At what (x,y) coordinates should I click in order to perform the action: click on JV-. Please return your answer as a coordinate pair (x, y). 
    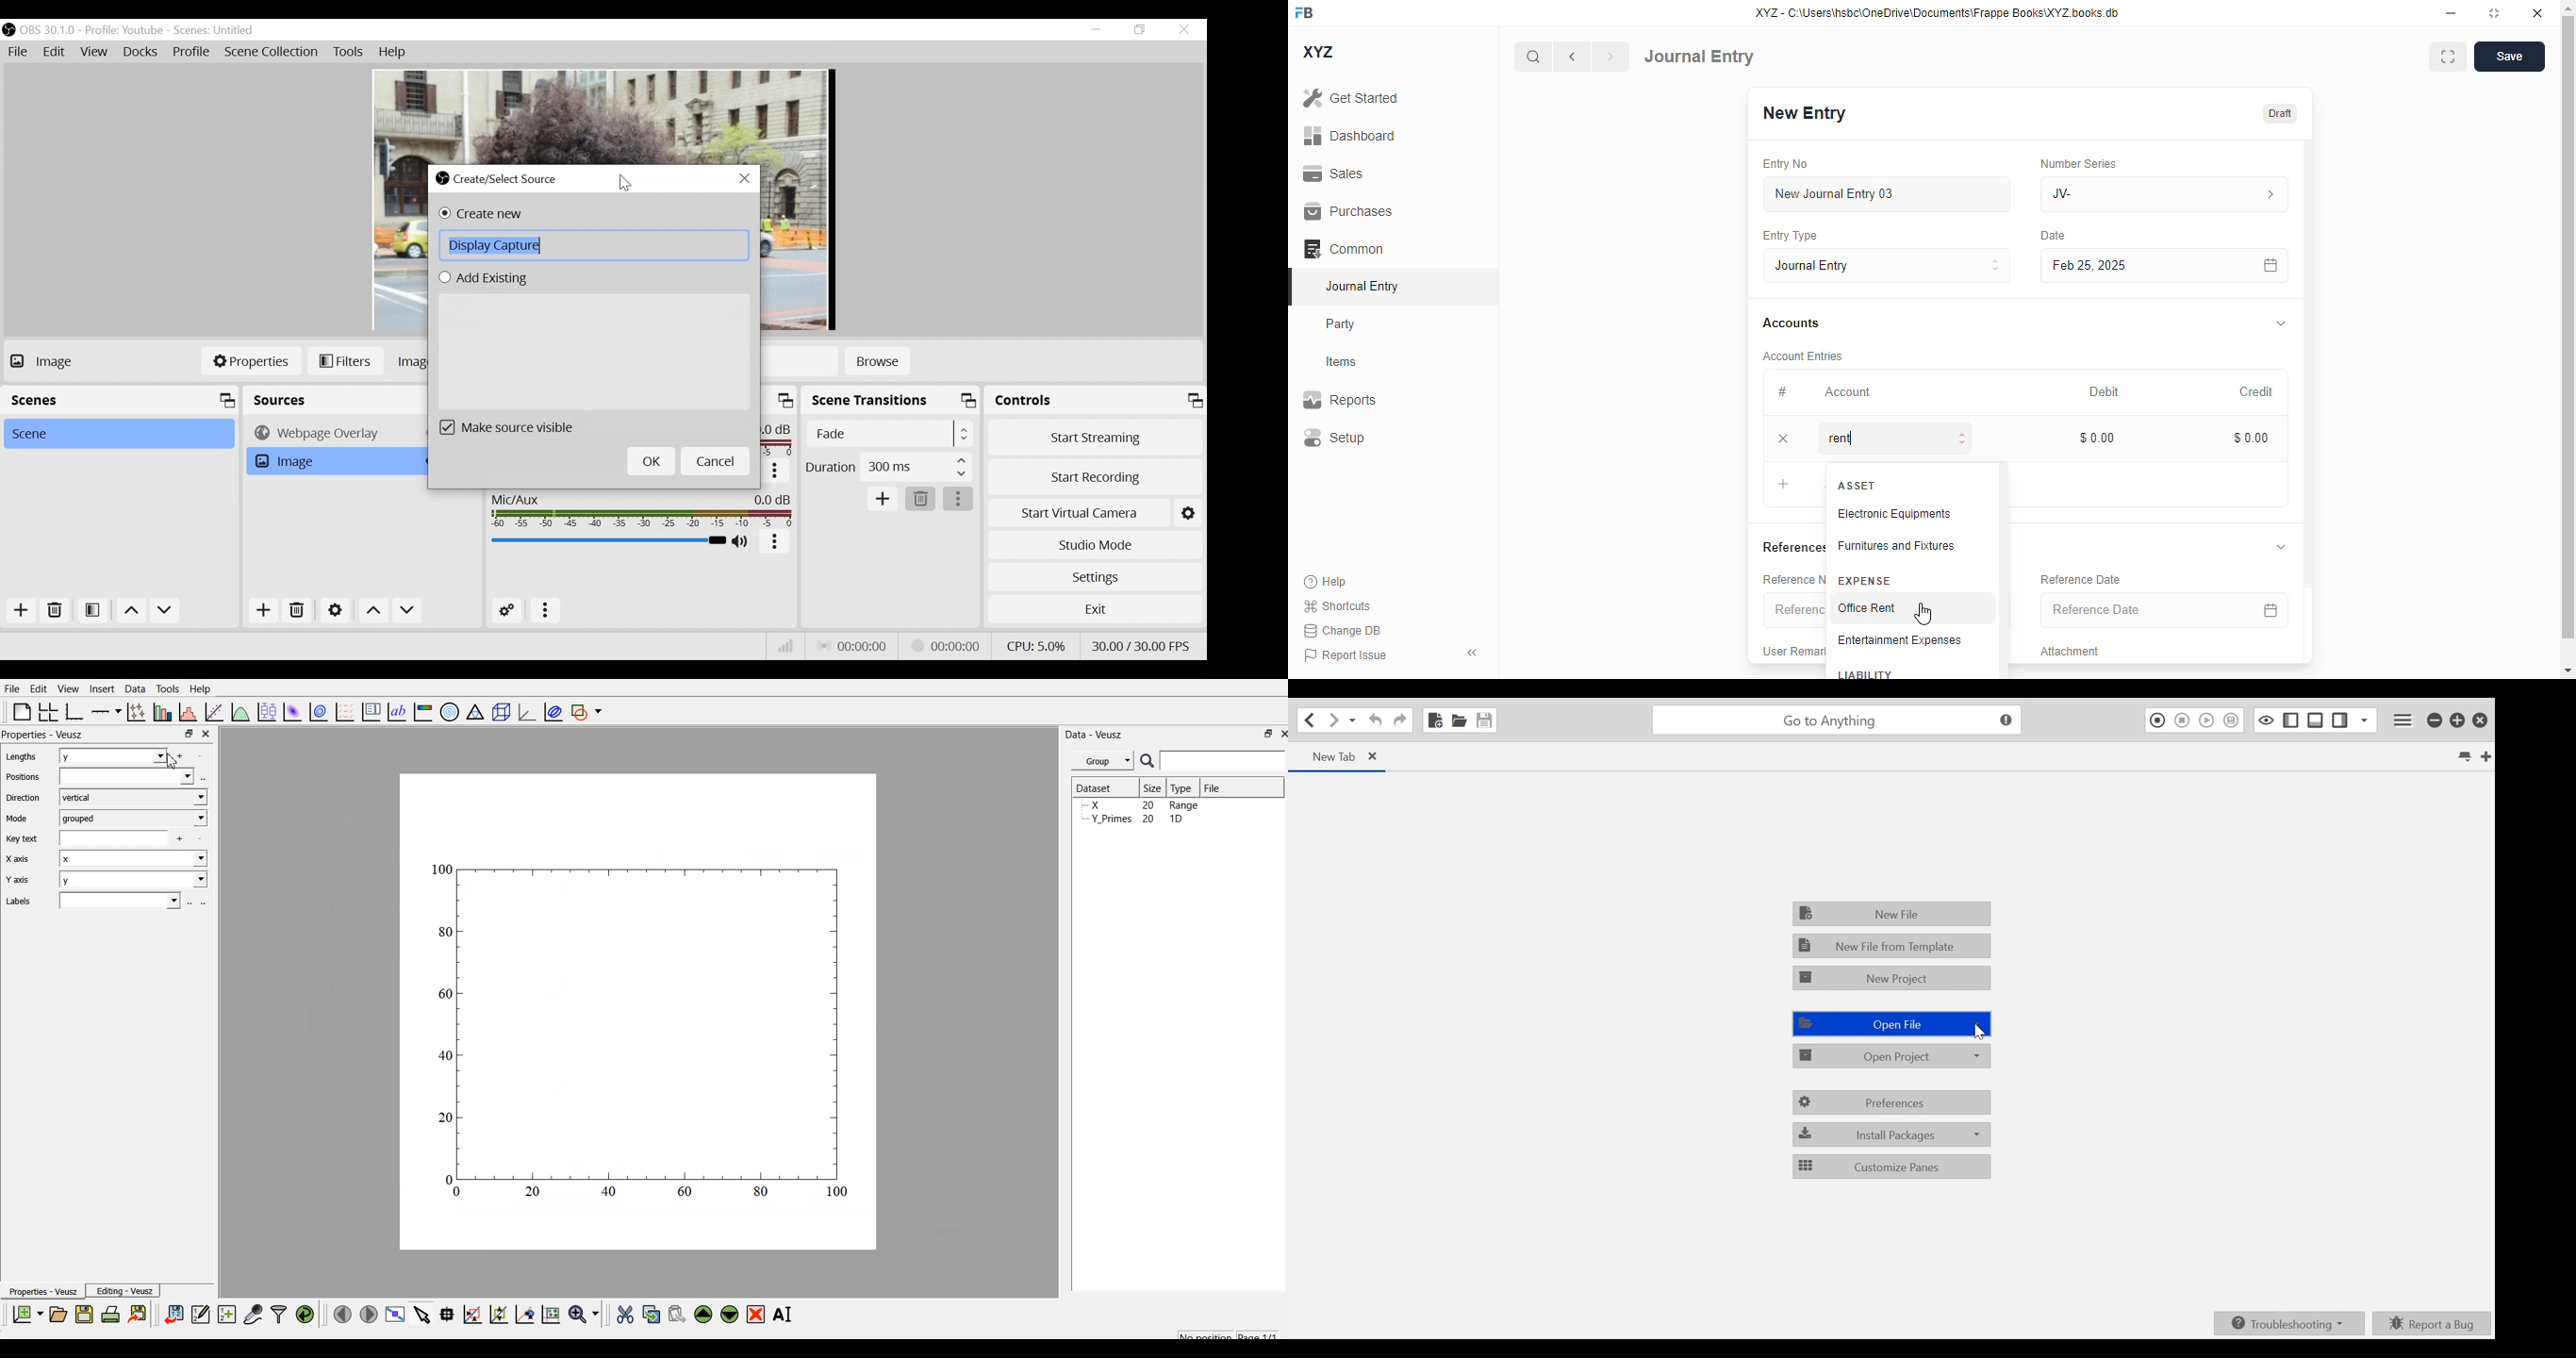
    Looking at the image, I should click on (2120, 195).